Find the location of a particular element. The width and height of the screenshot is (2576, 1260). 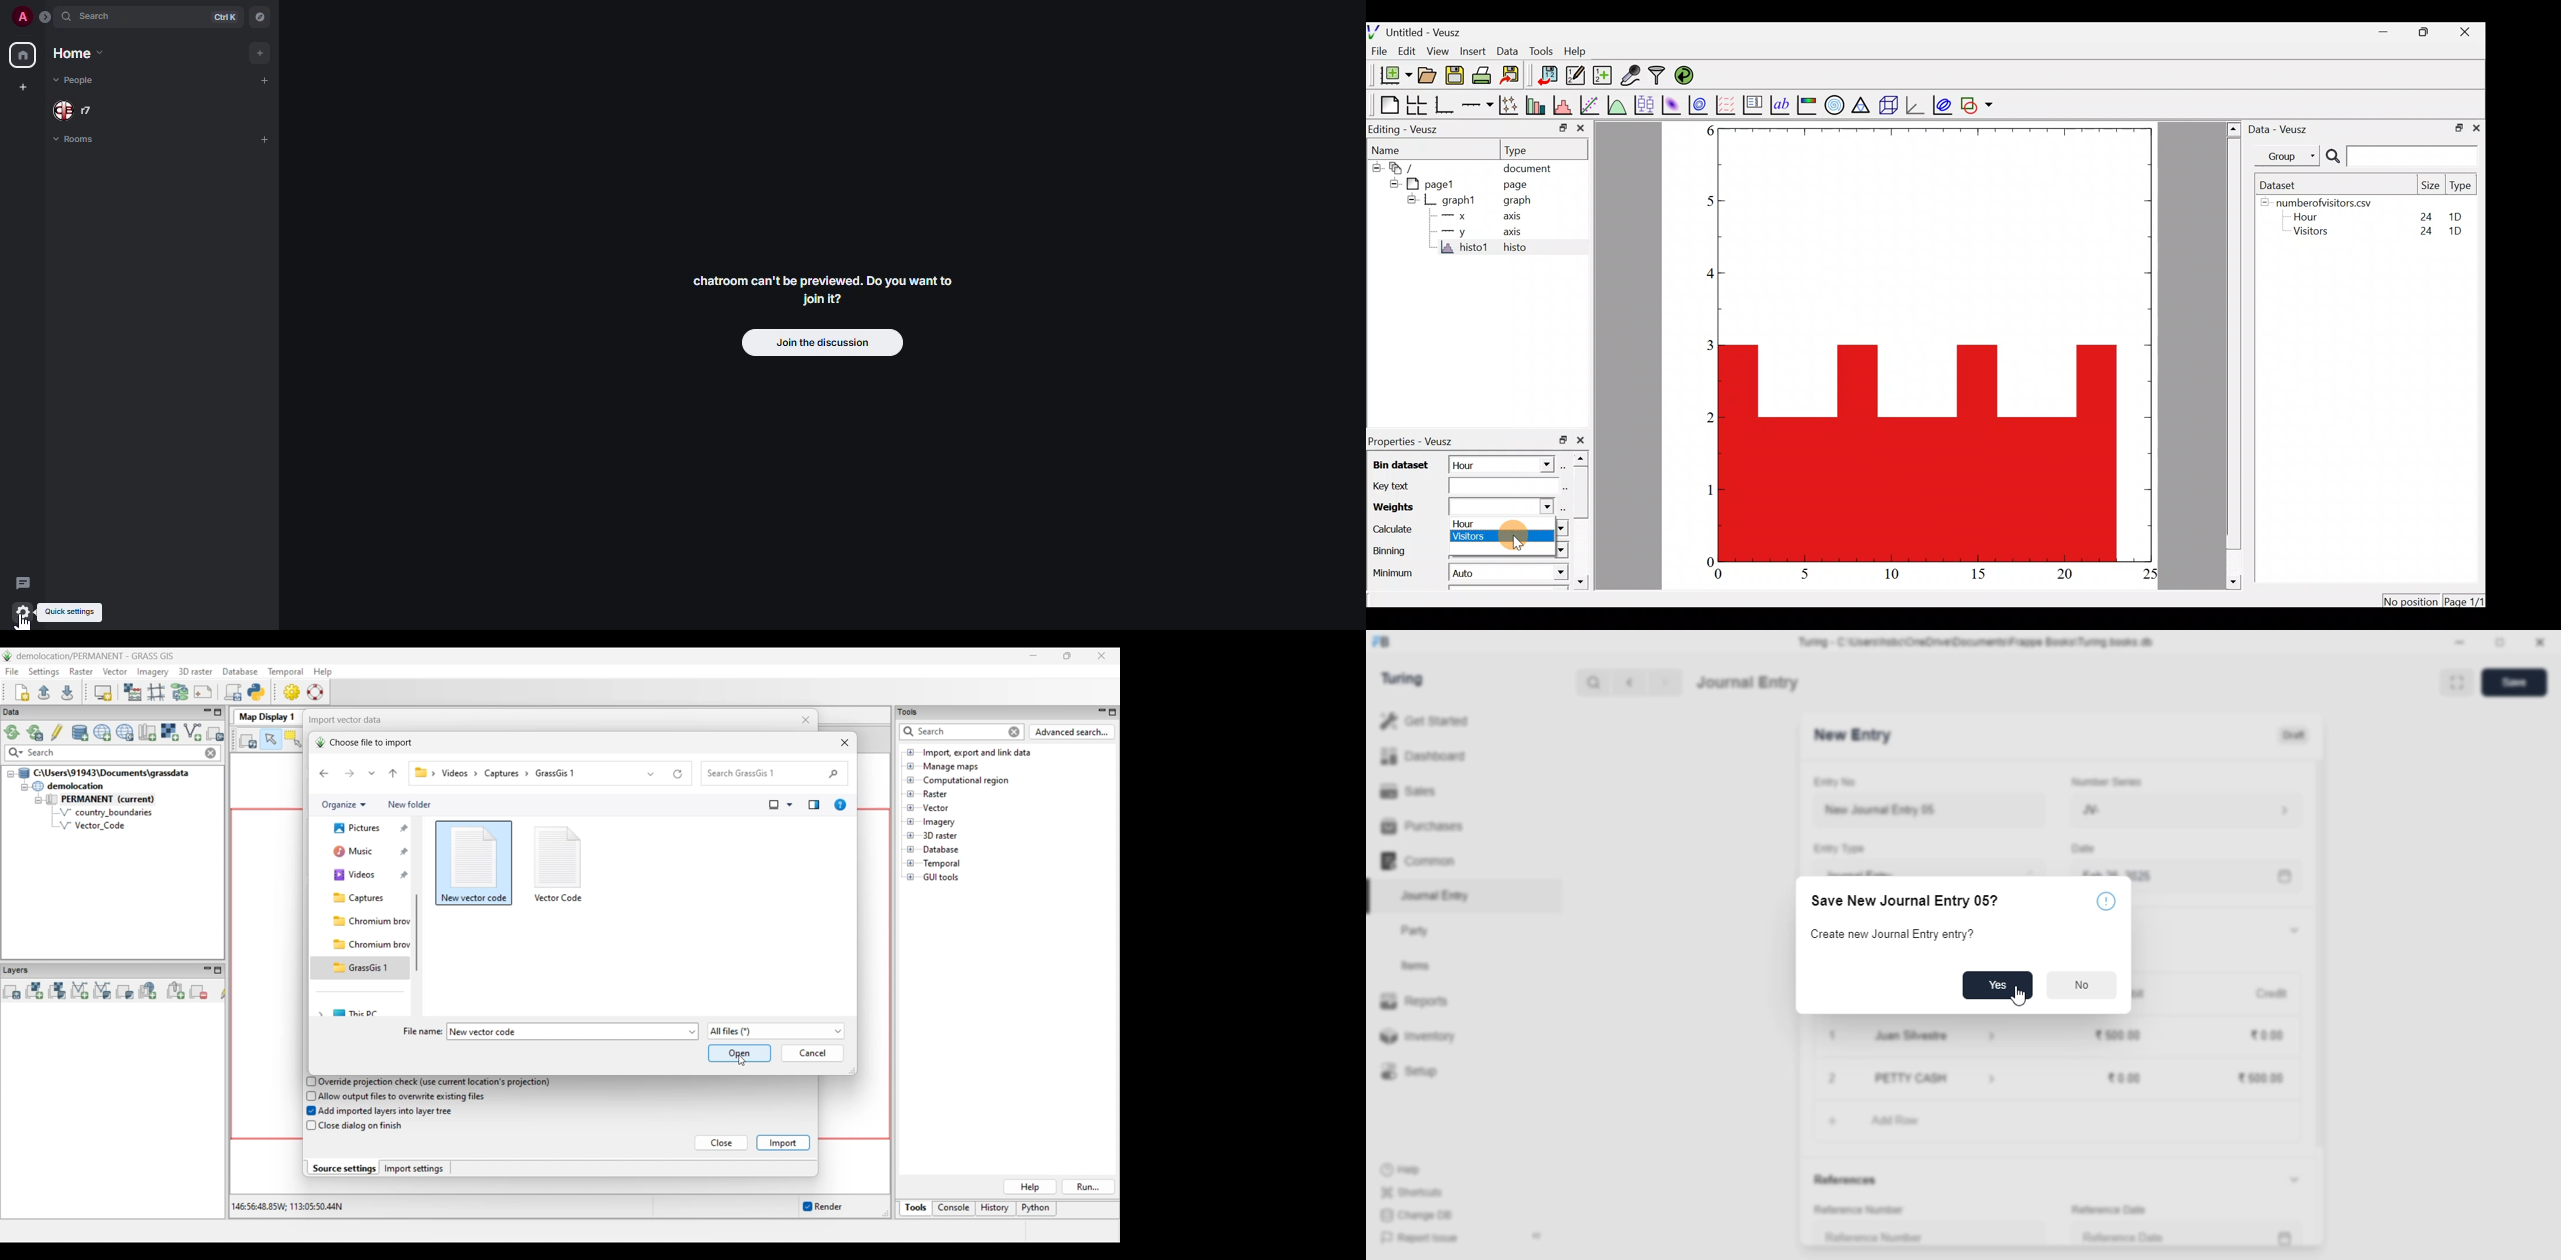

₹500.00 is located at coordinates (2118, 1035).